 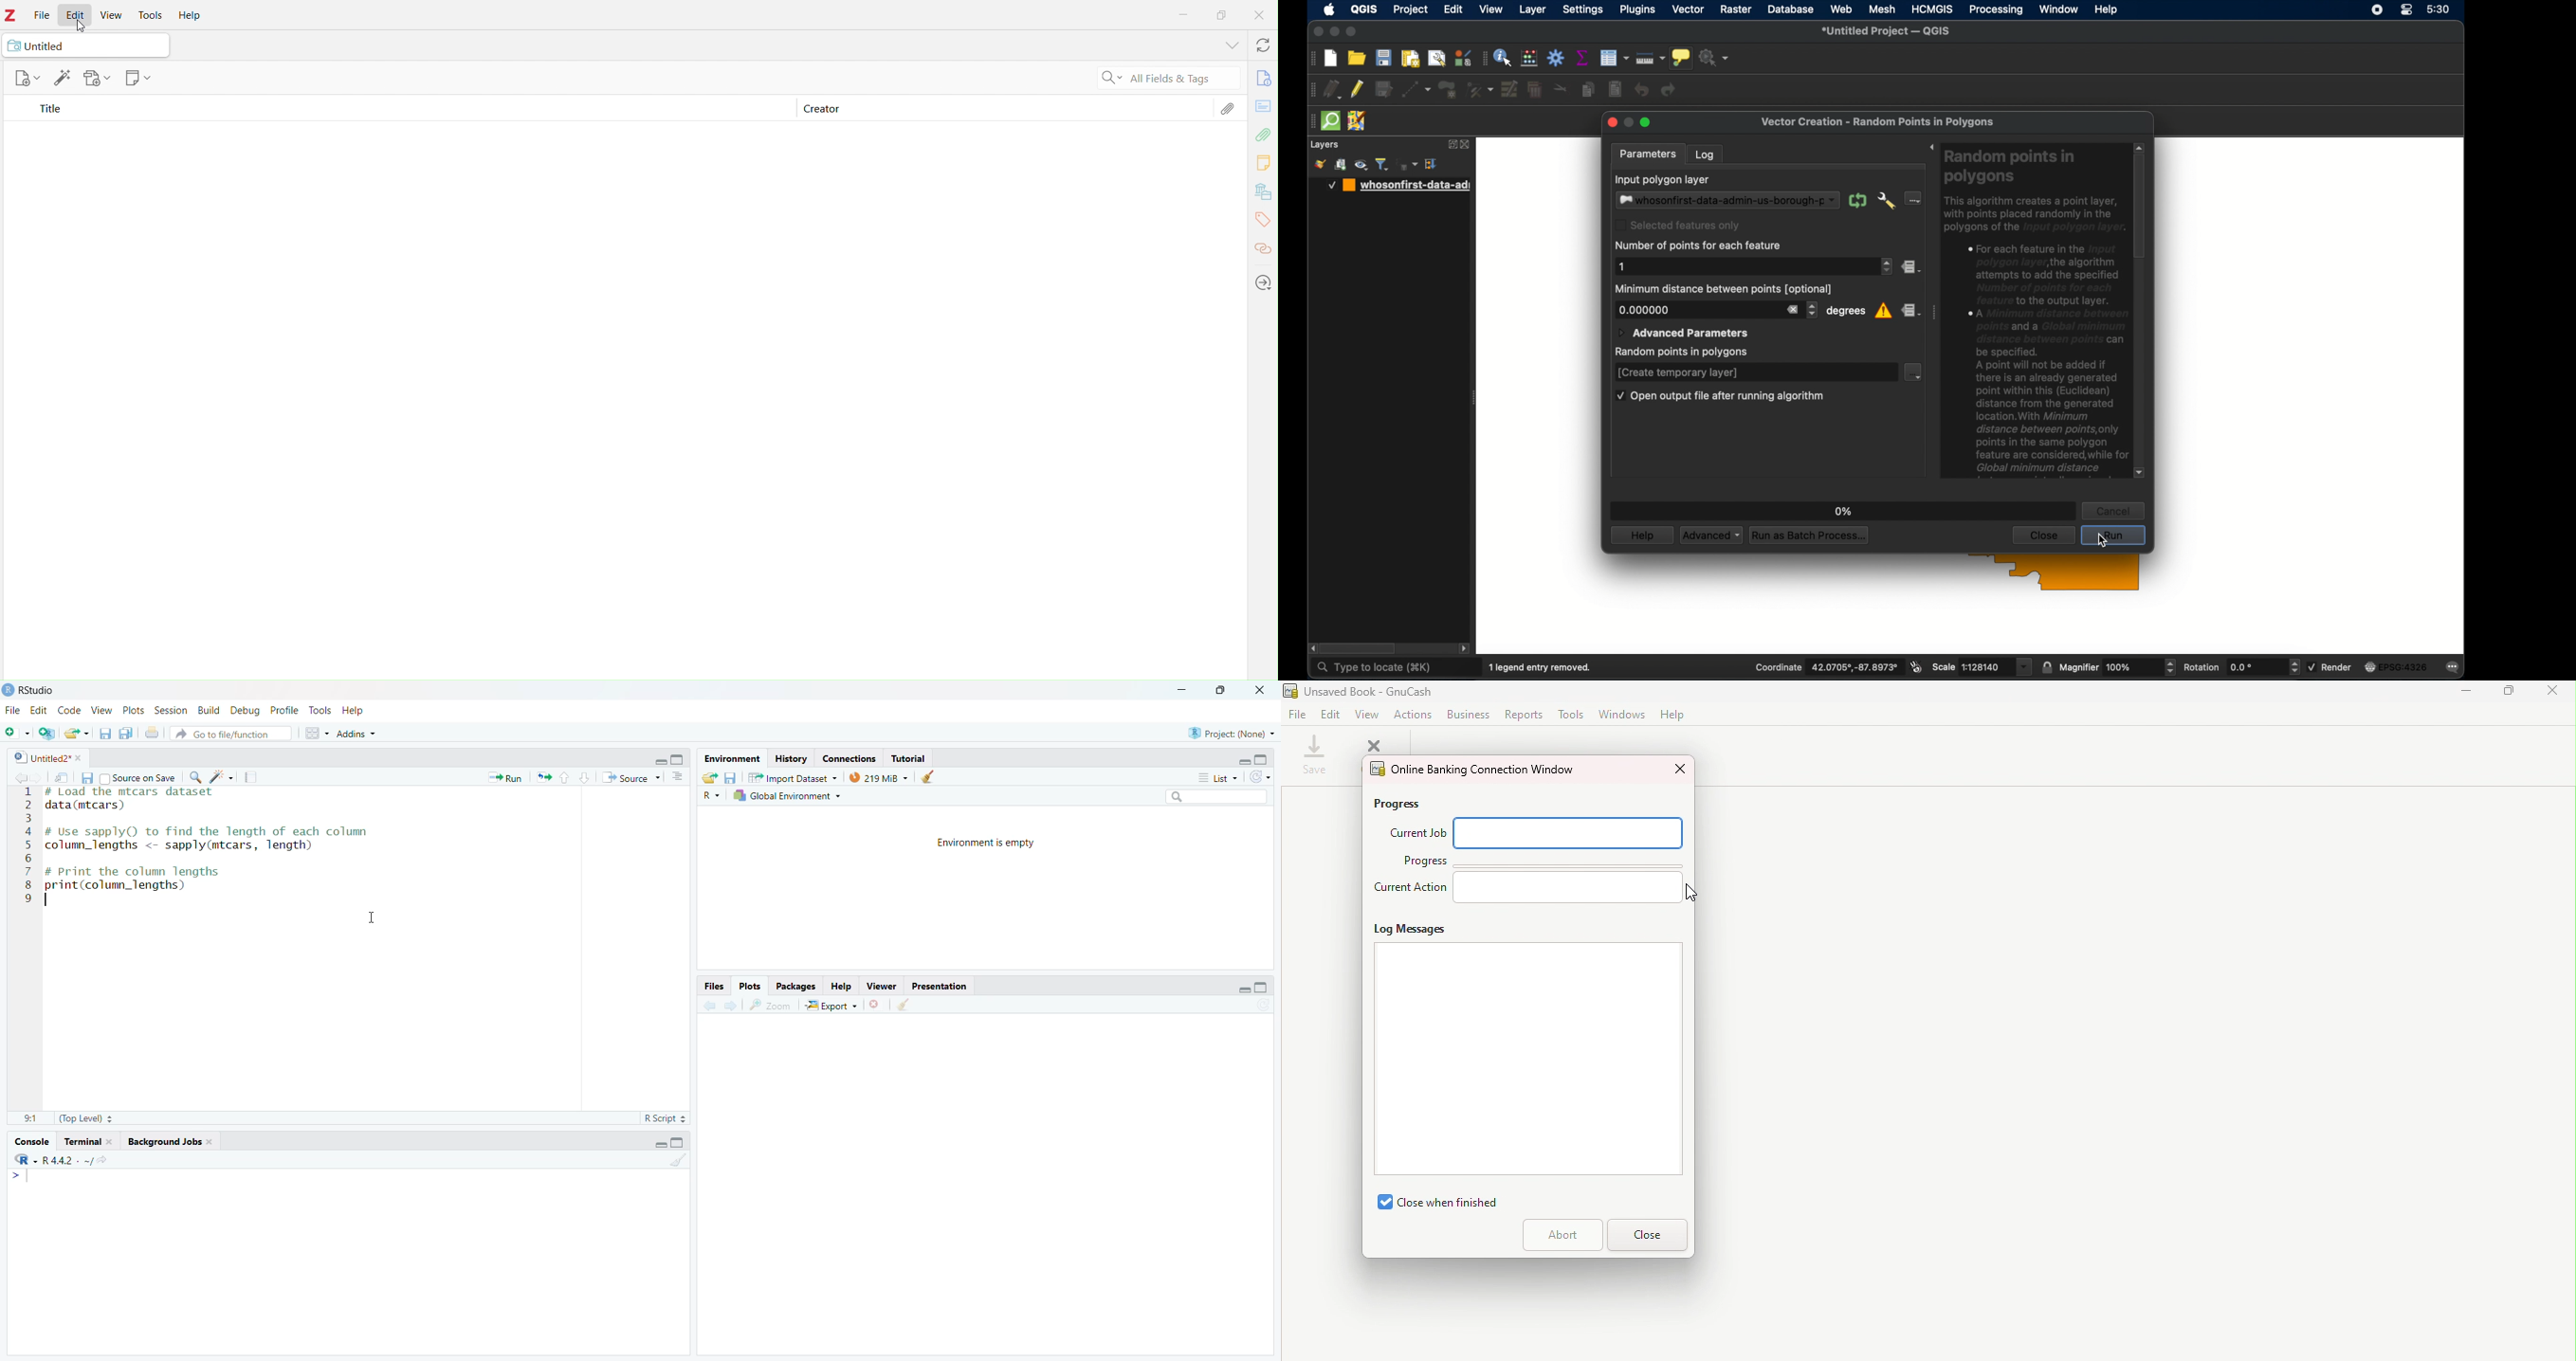 I want to click on Go to file/function, so click(x=231, y=733).